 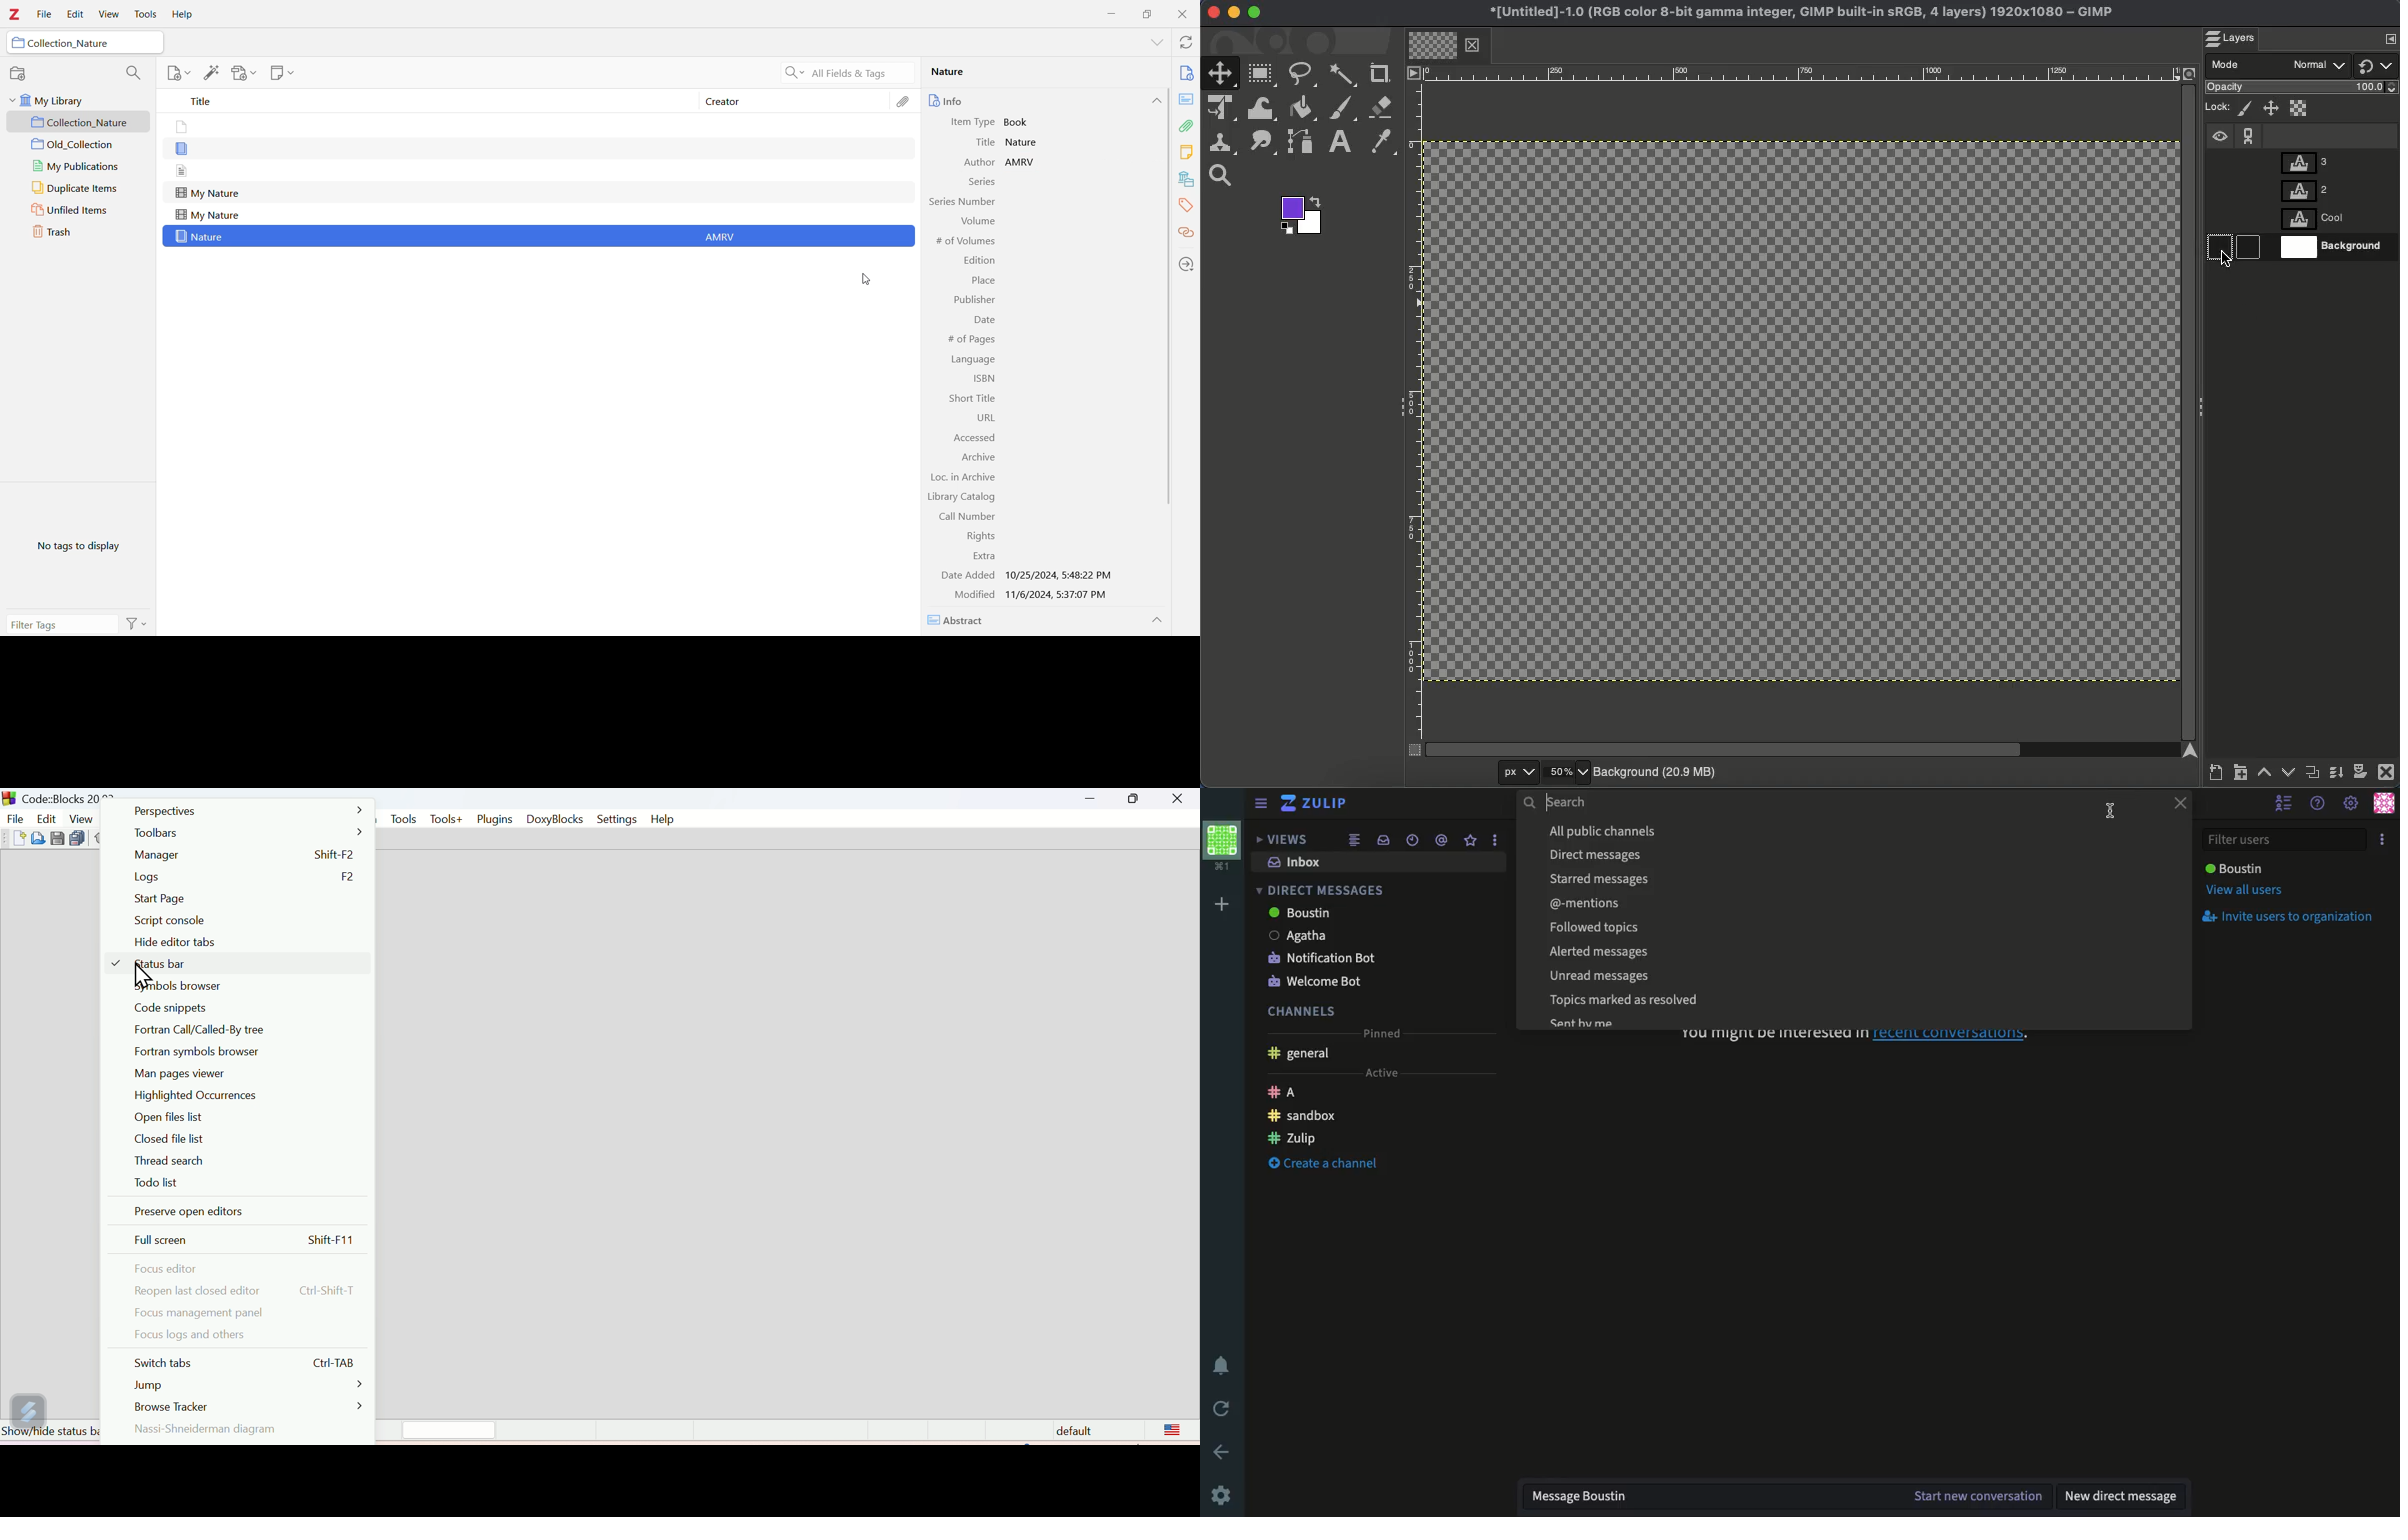 What do you see at coordinates (1303, 108) in the screenshot?
I see `Fill` at bounding box center [1303, 108].